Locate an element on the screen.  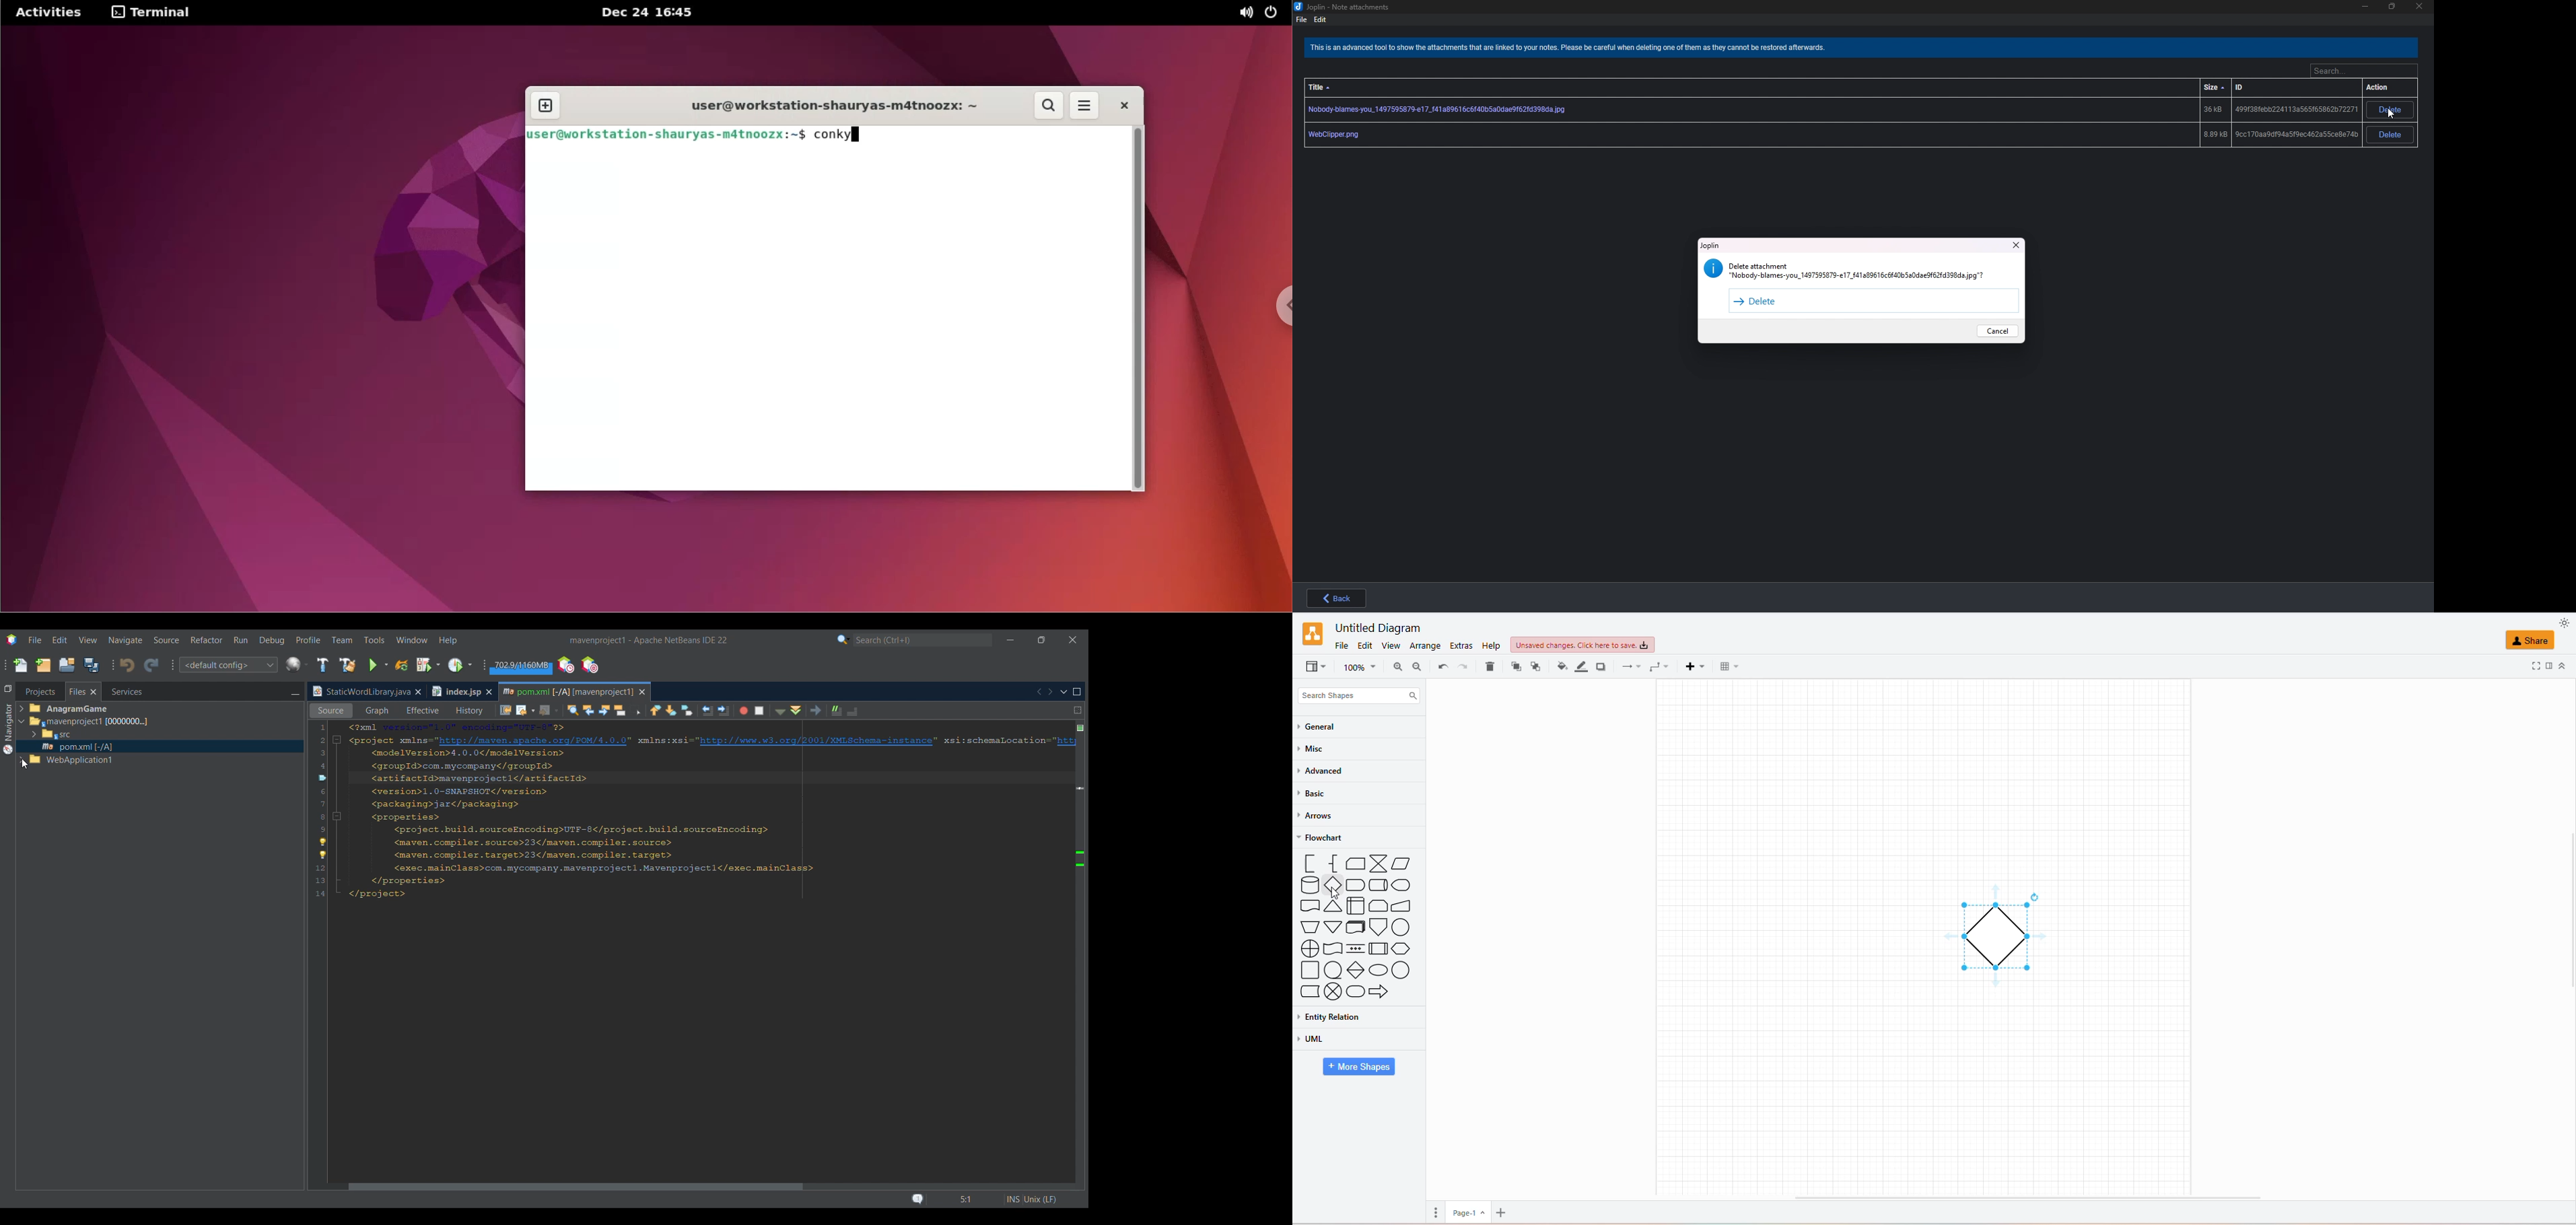
MISC is located at coordinates (1314, 748).